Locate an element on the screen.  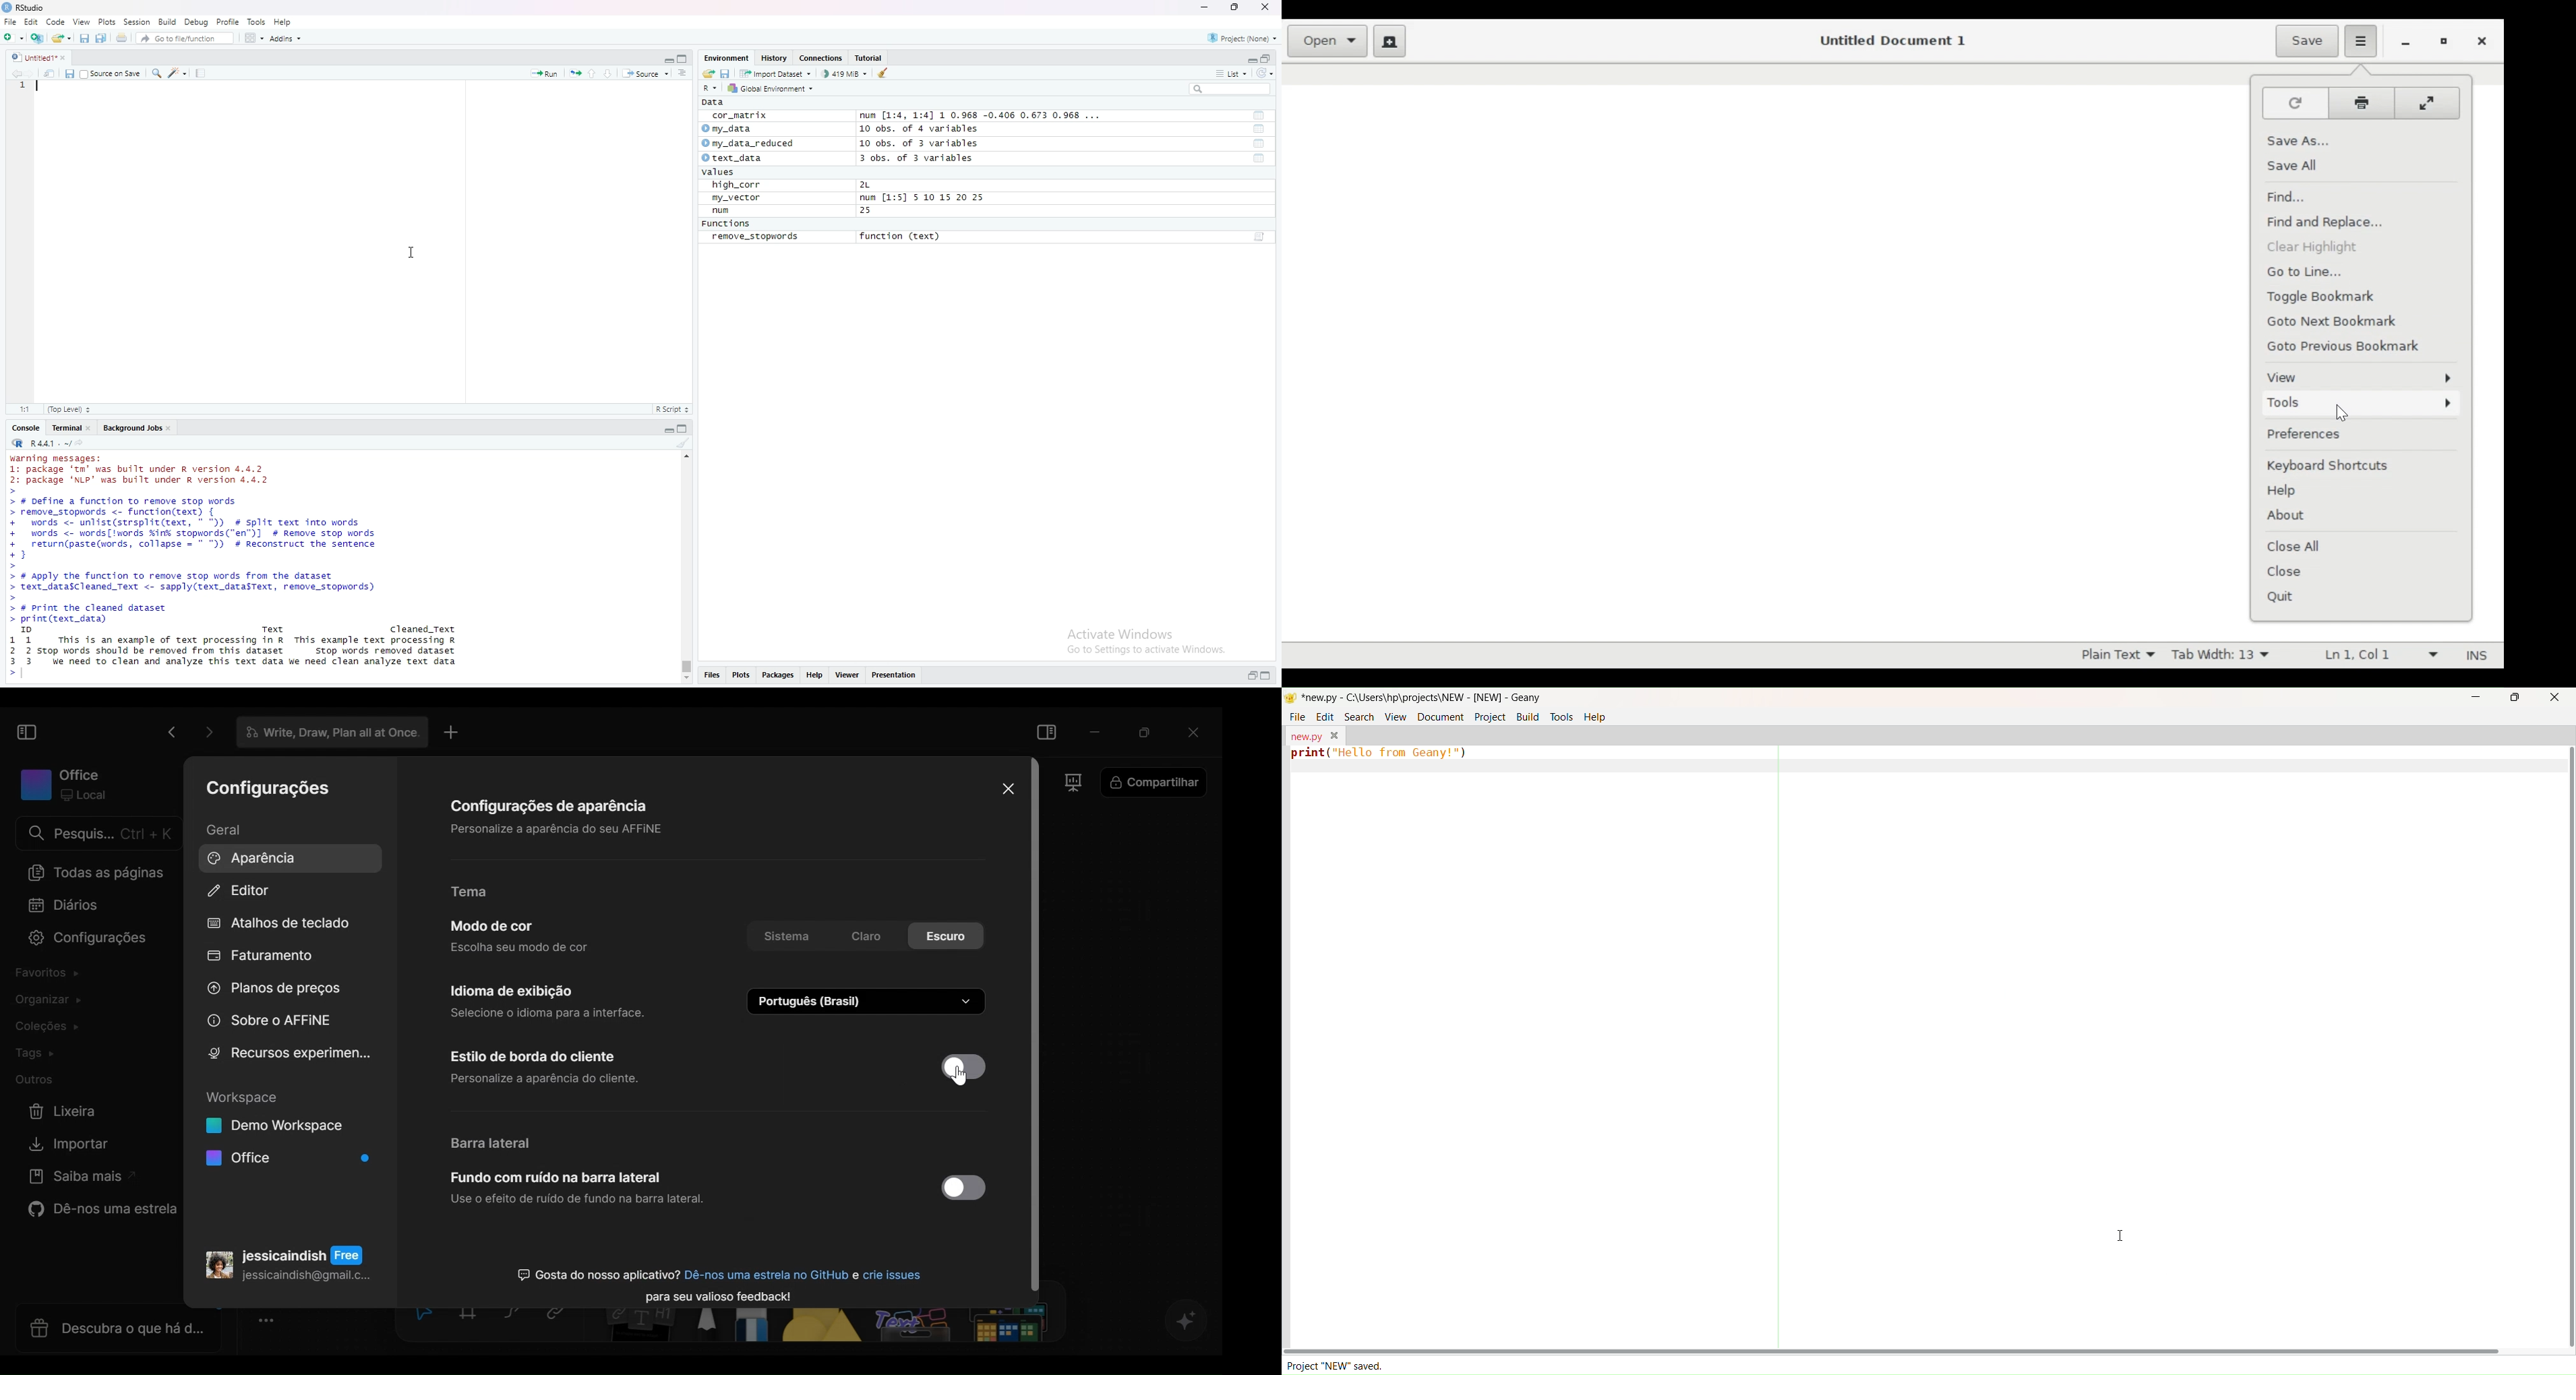
Search is located at coordinates (1229, 90).